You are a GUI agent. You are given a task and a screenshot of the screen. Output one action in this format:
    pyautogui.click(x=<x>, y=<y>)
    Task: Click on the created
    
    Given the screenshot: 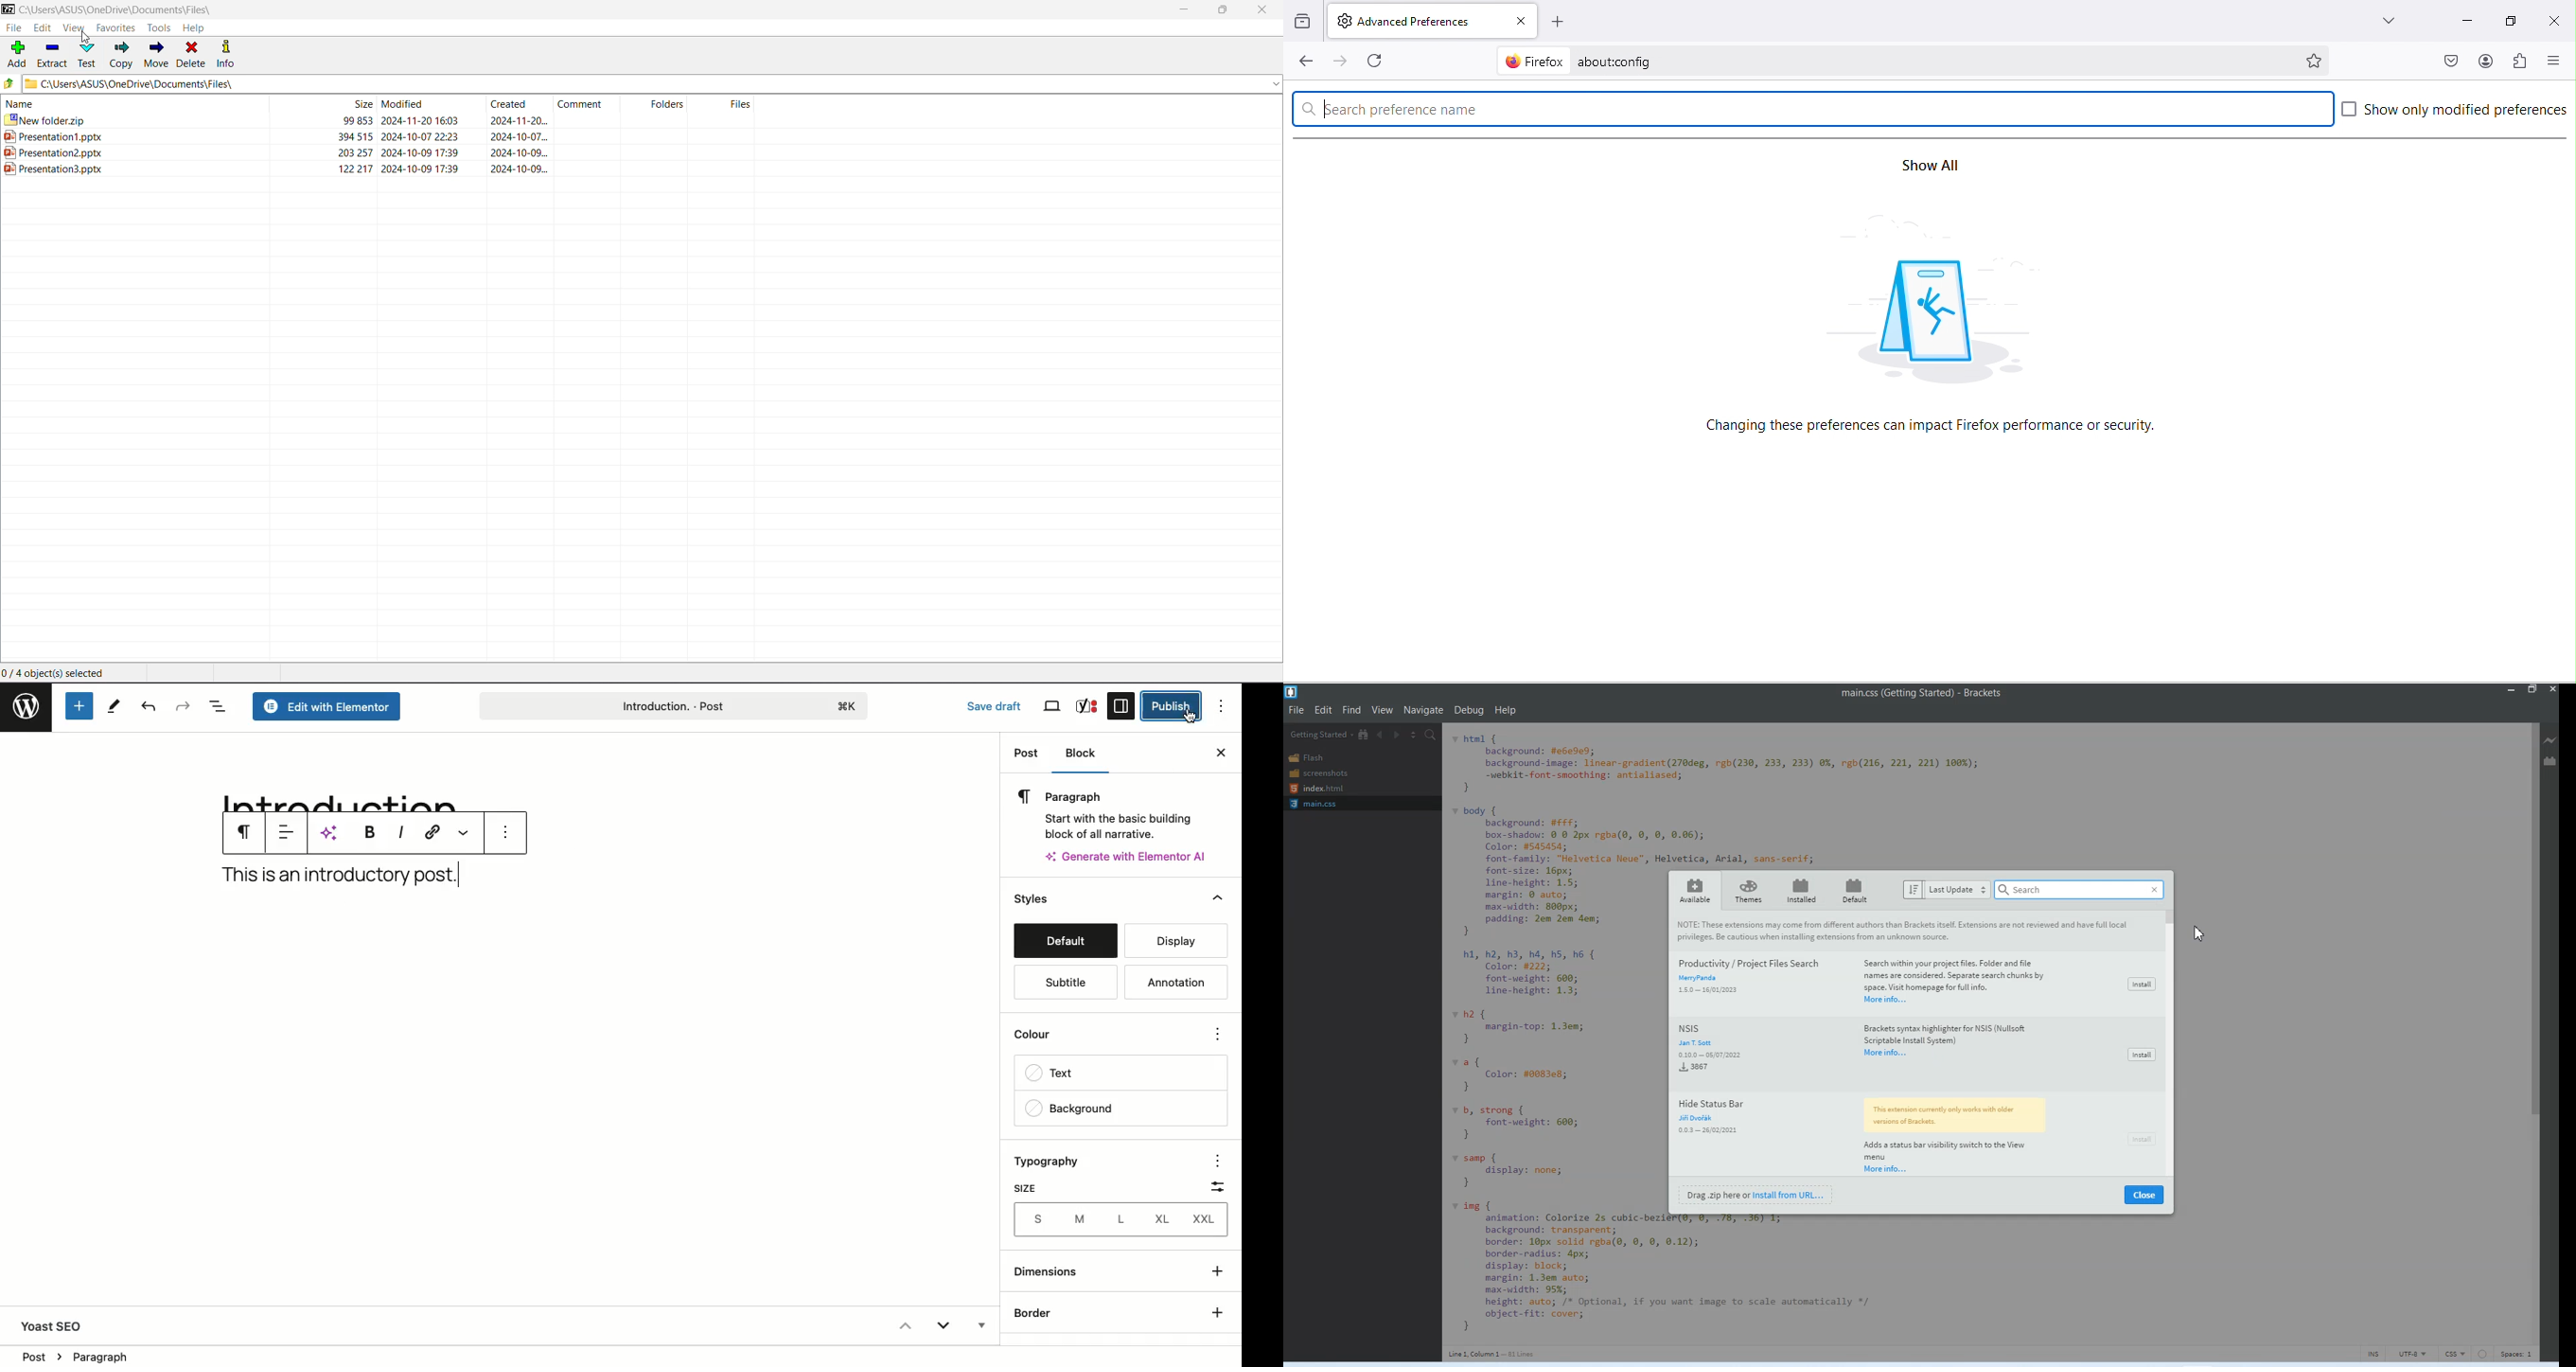 What is the action you would take?
    pyautogui.click(x=515, y=103)
    